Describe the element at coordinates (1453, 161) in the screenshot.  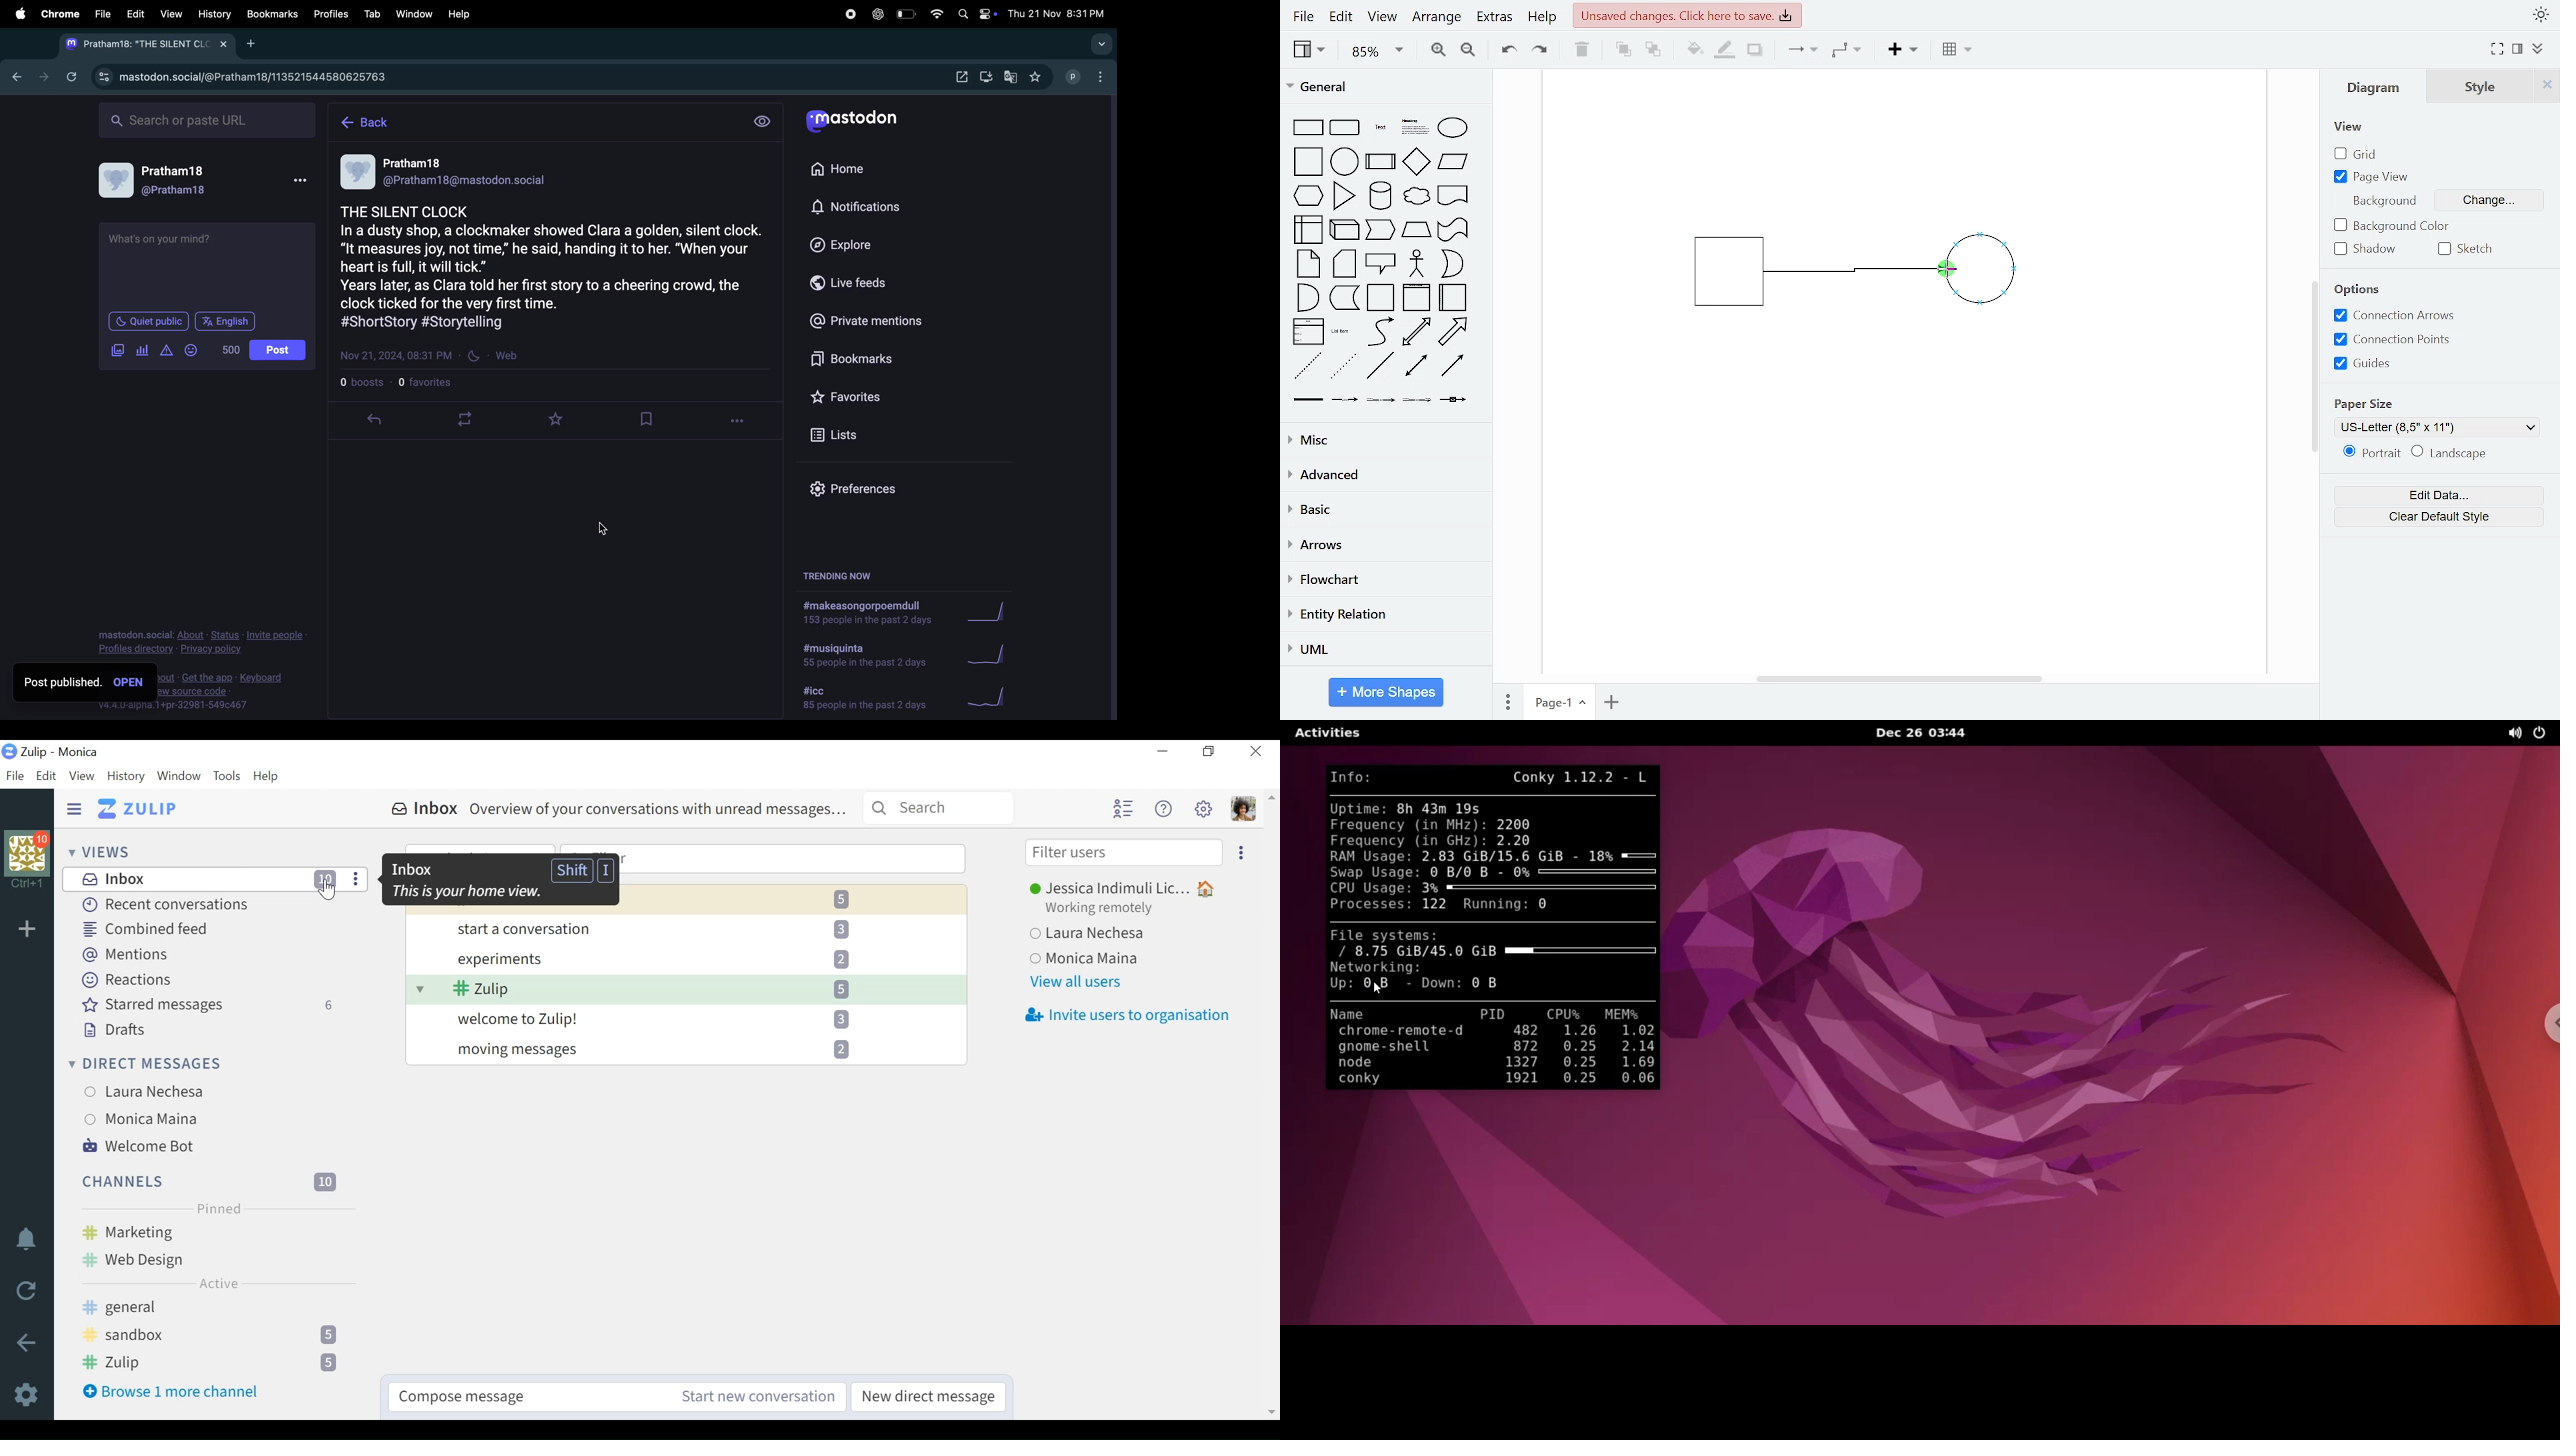
I see `paralellogram` at that location.